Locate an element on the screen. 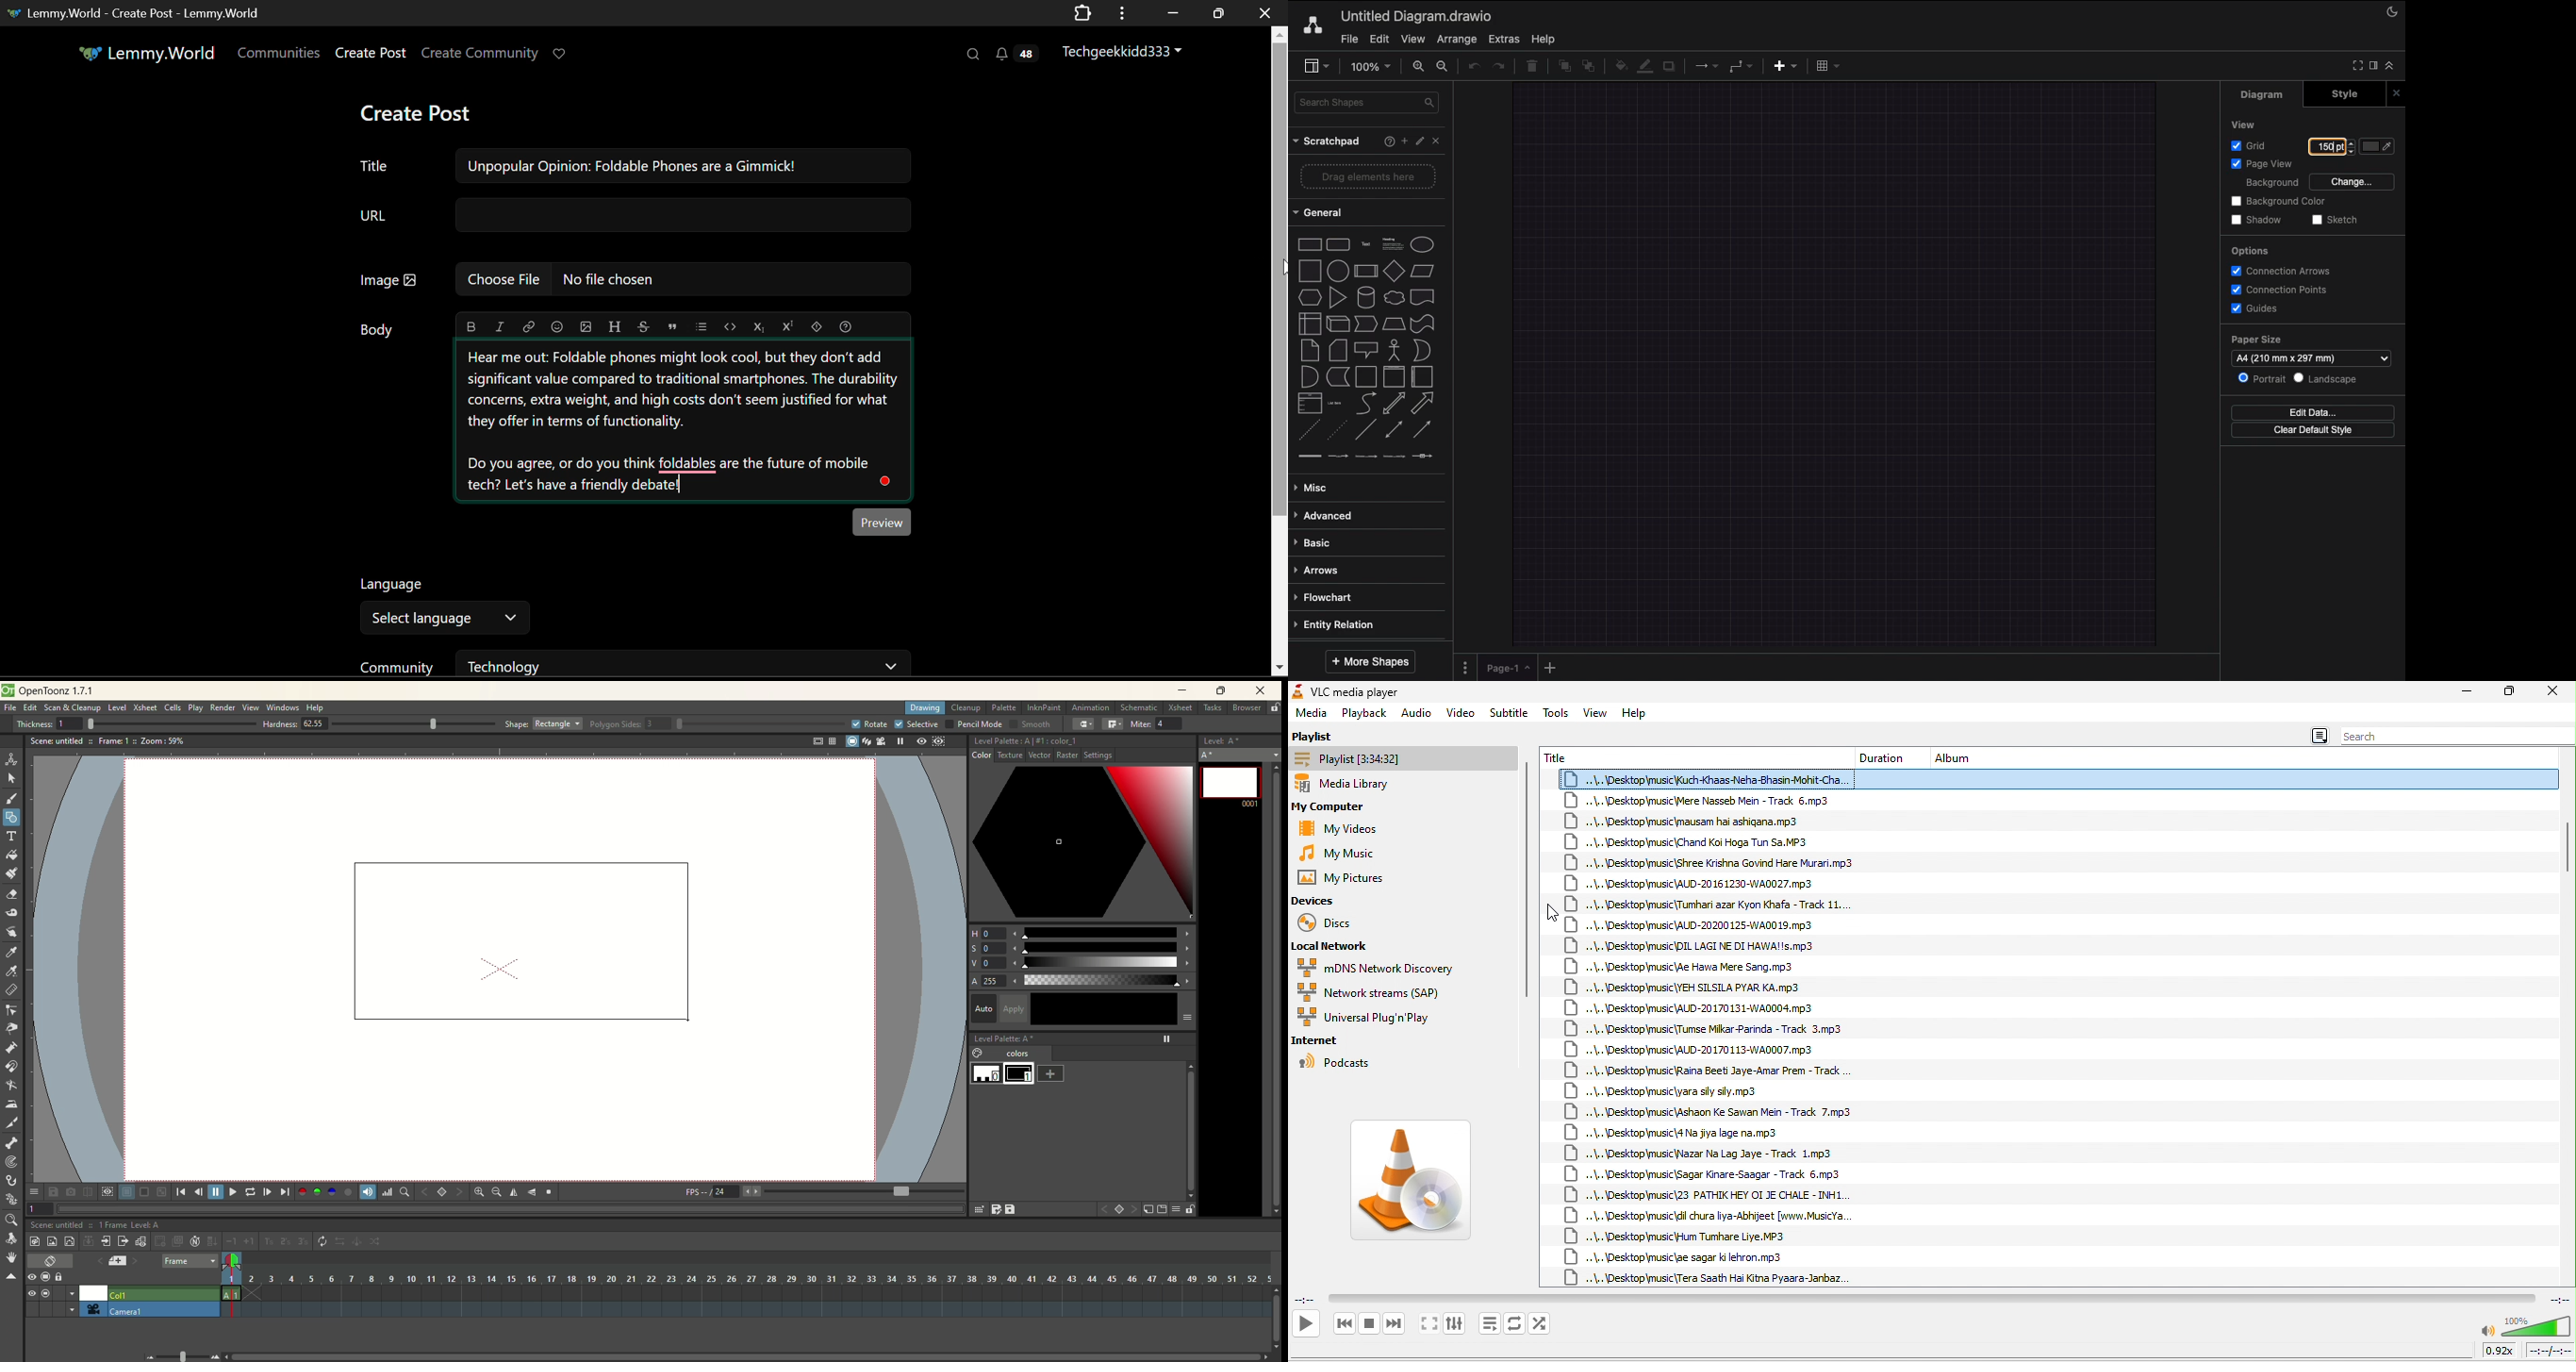 The image size is (2576, 1372). fill in empty cells is located at coordinates (212, 1241).